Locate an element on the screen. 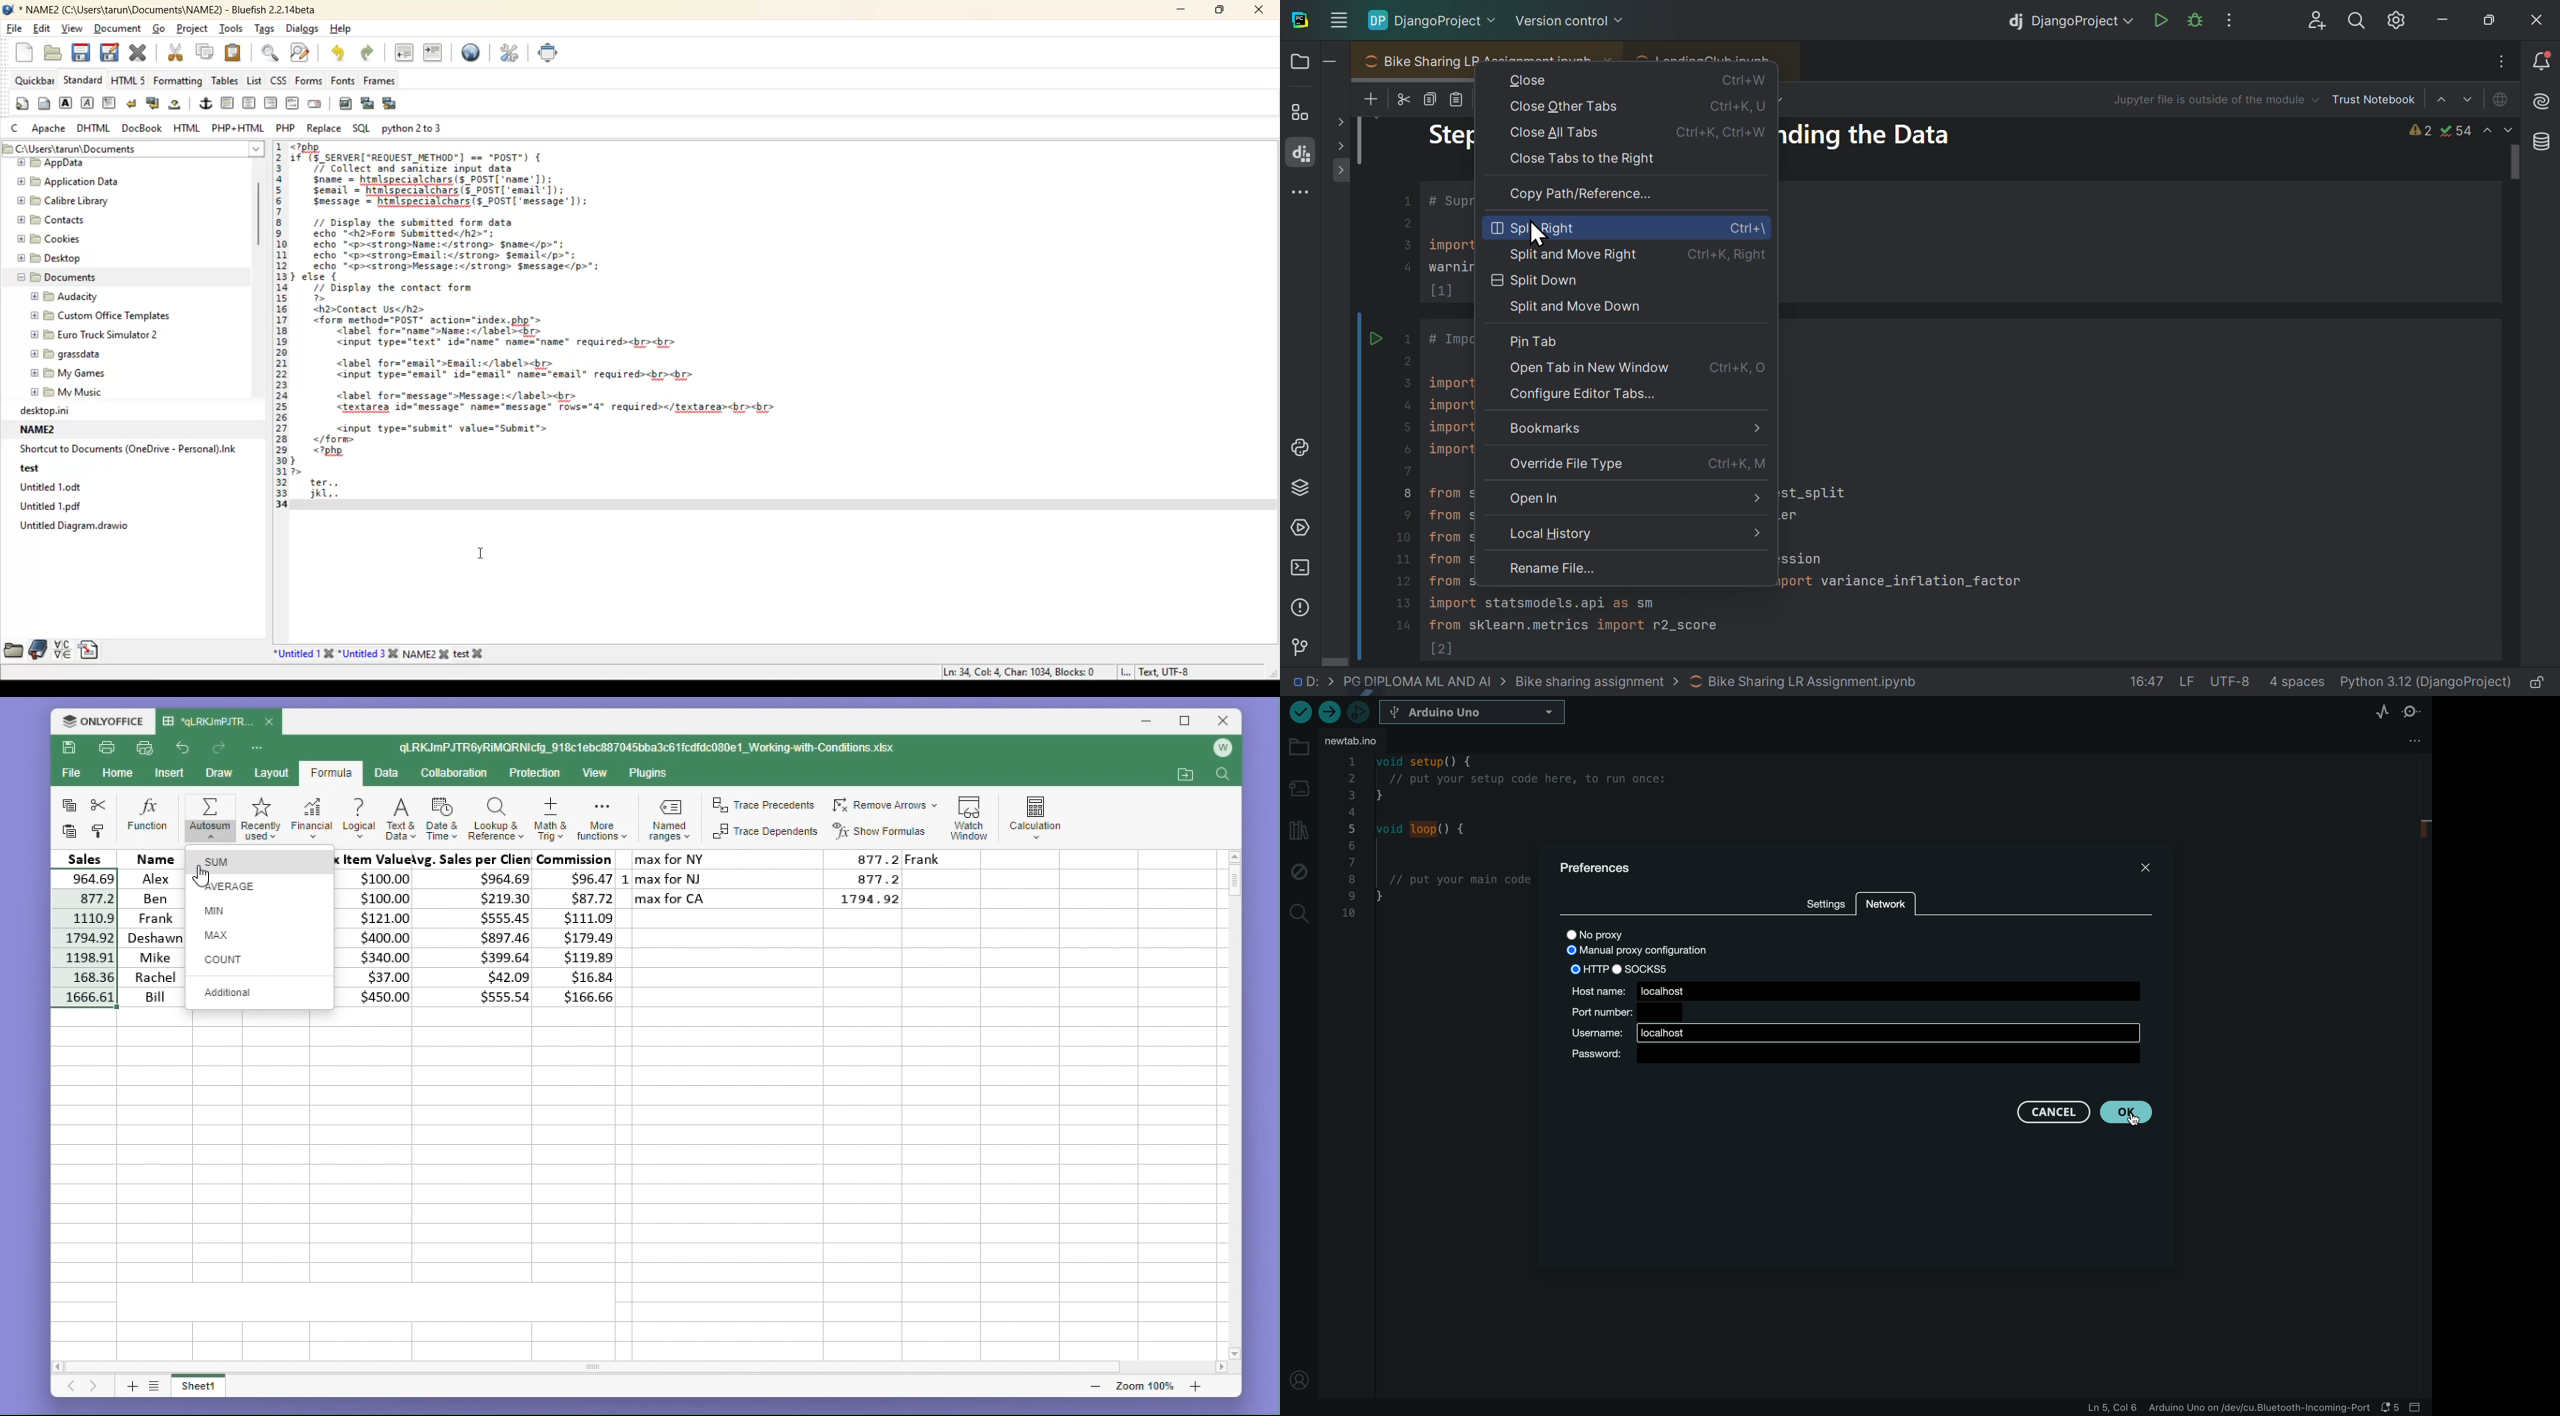 This screenshot has width=2576, height=1428. close all tabs is located at coordinates (1631, 131).